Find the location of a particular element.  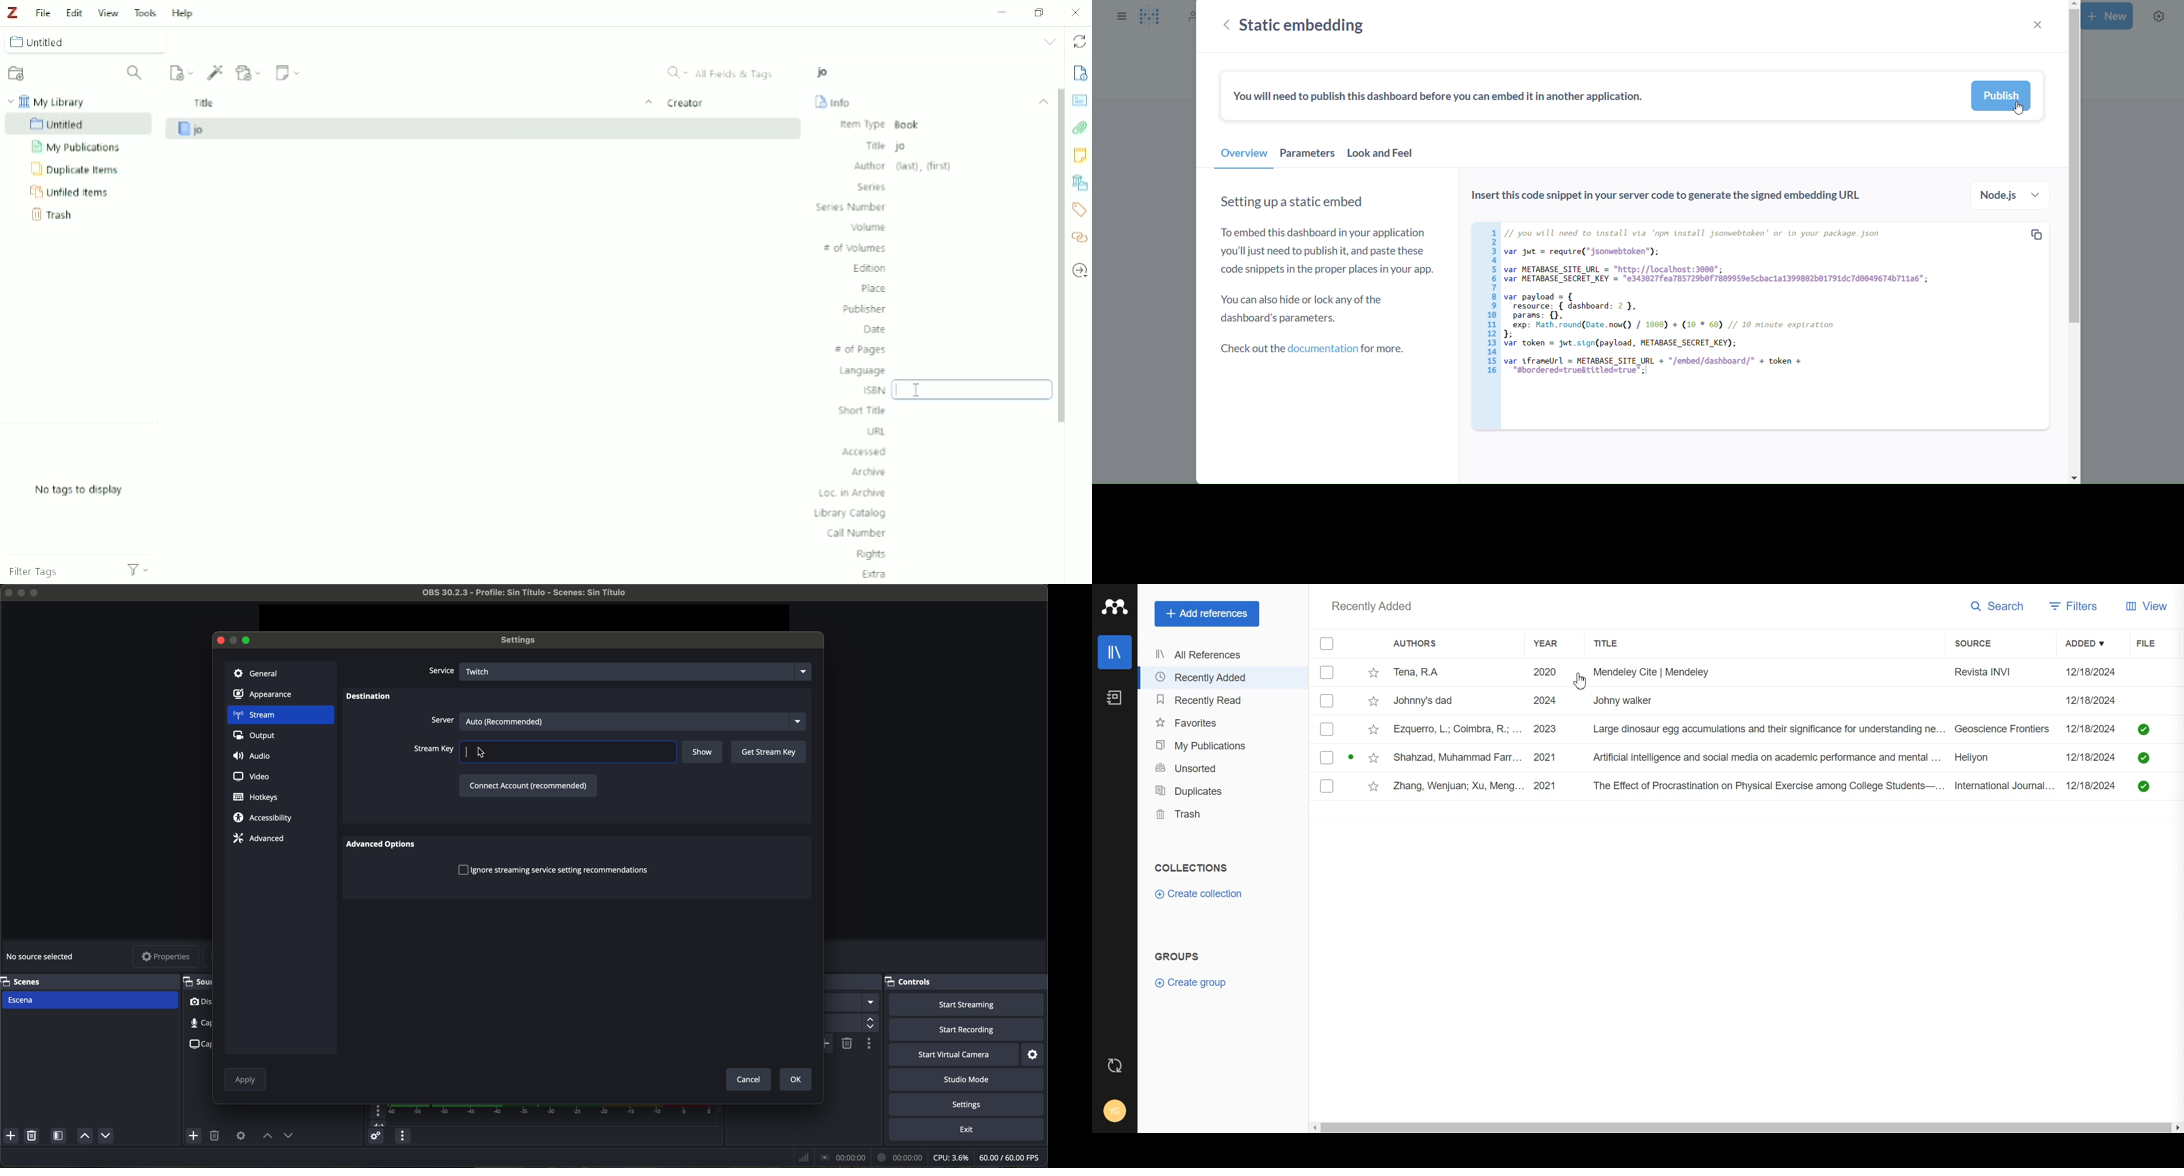

Mic/Aux is located at coordinates (538, 1115).